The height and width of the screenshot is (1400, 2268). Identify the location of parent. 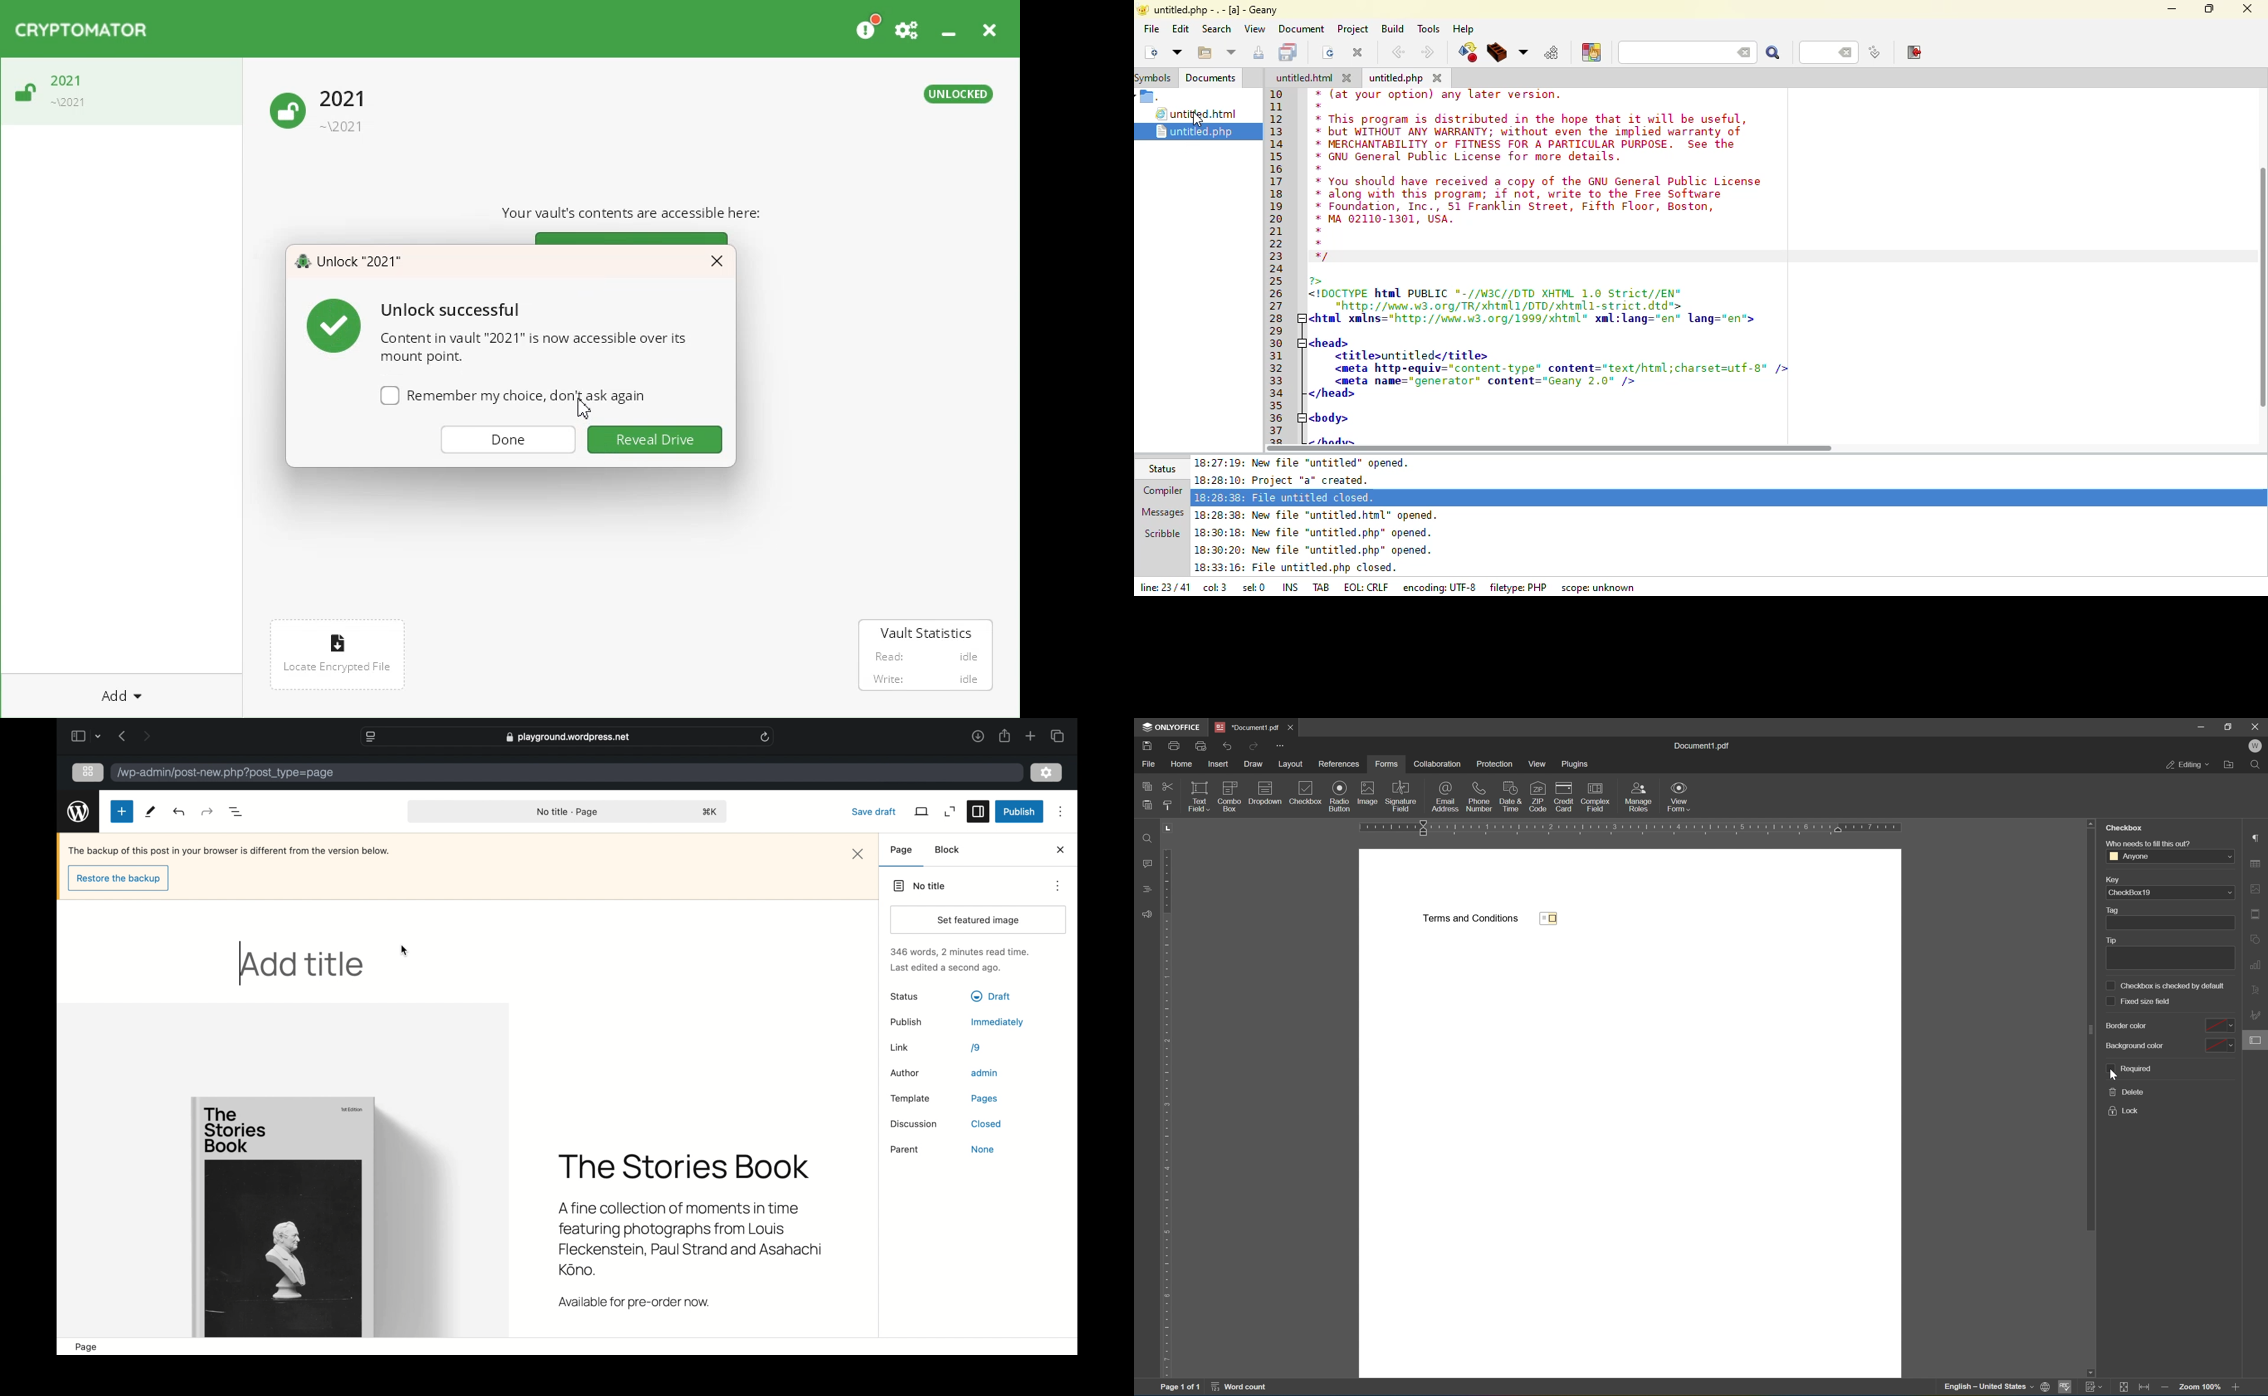
(905, 1150).